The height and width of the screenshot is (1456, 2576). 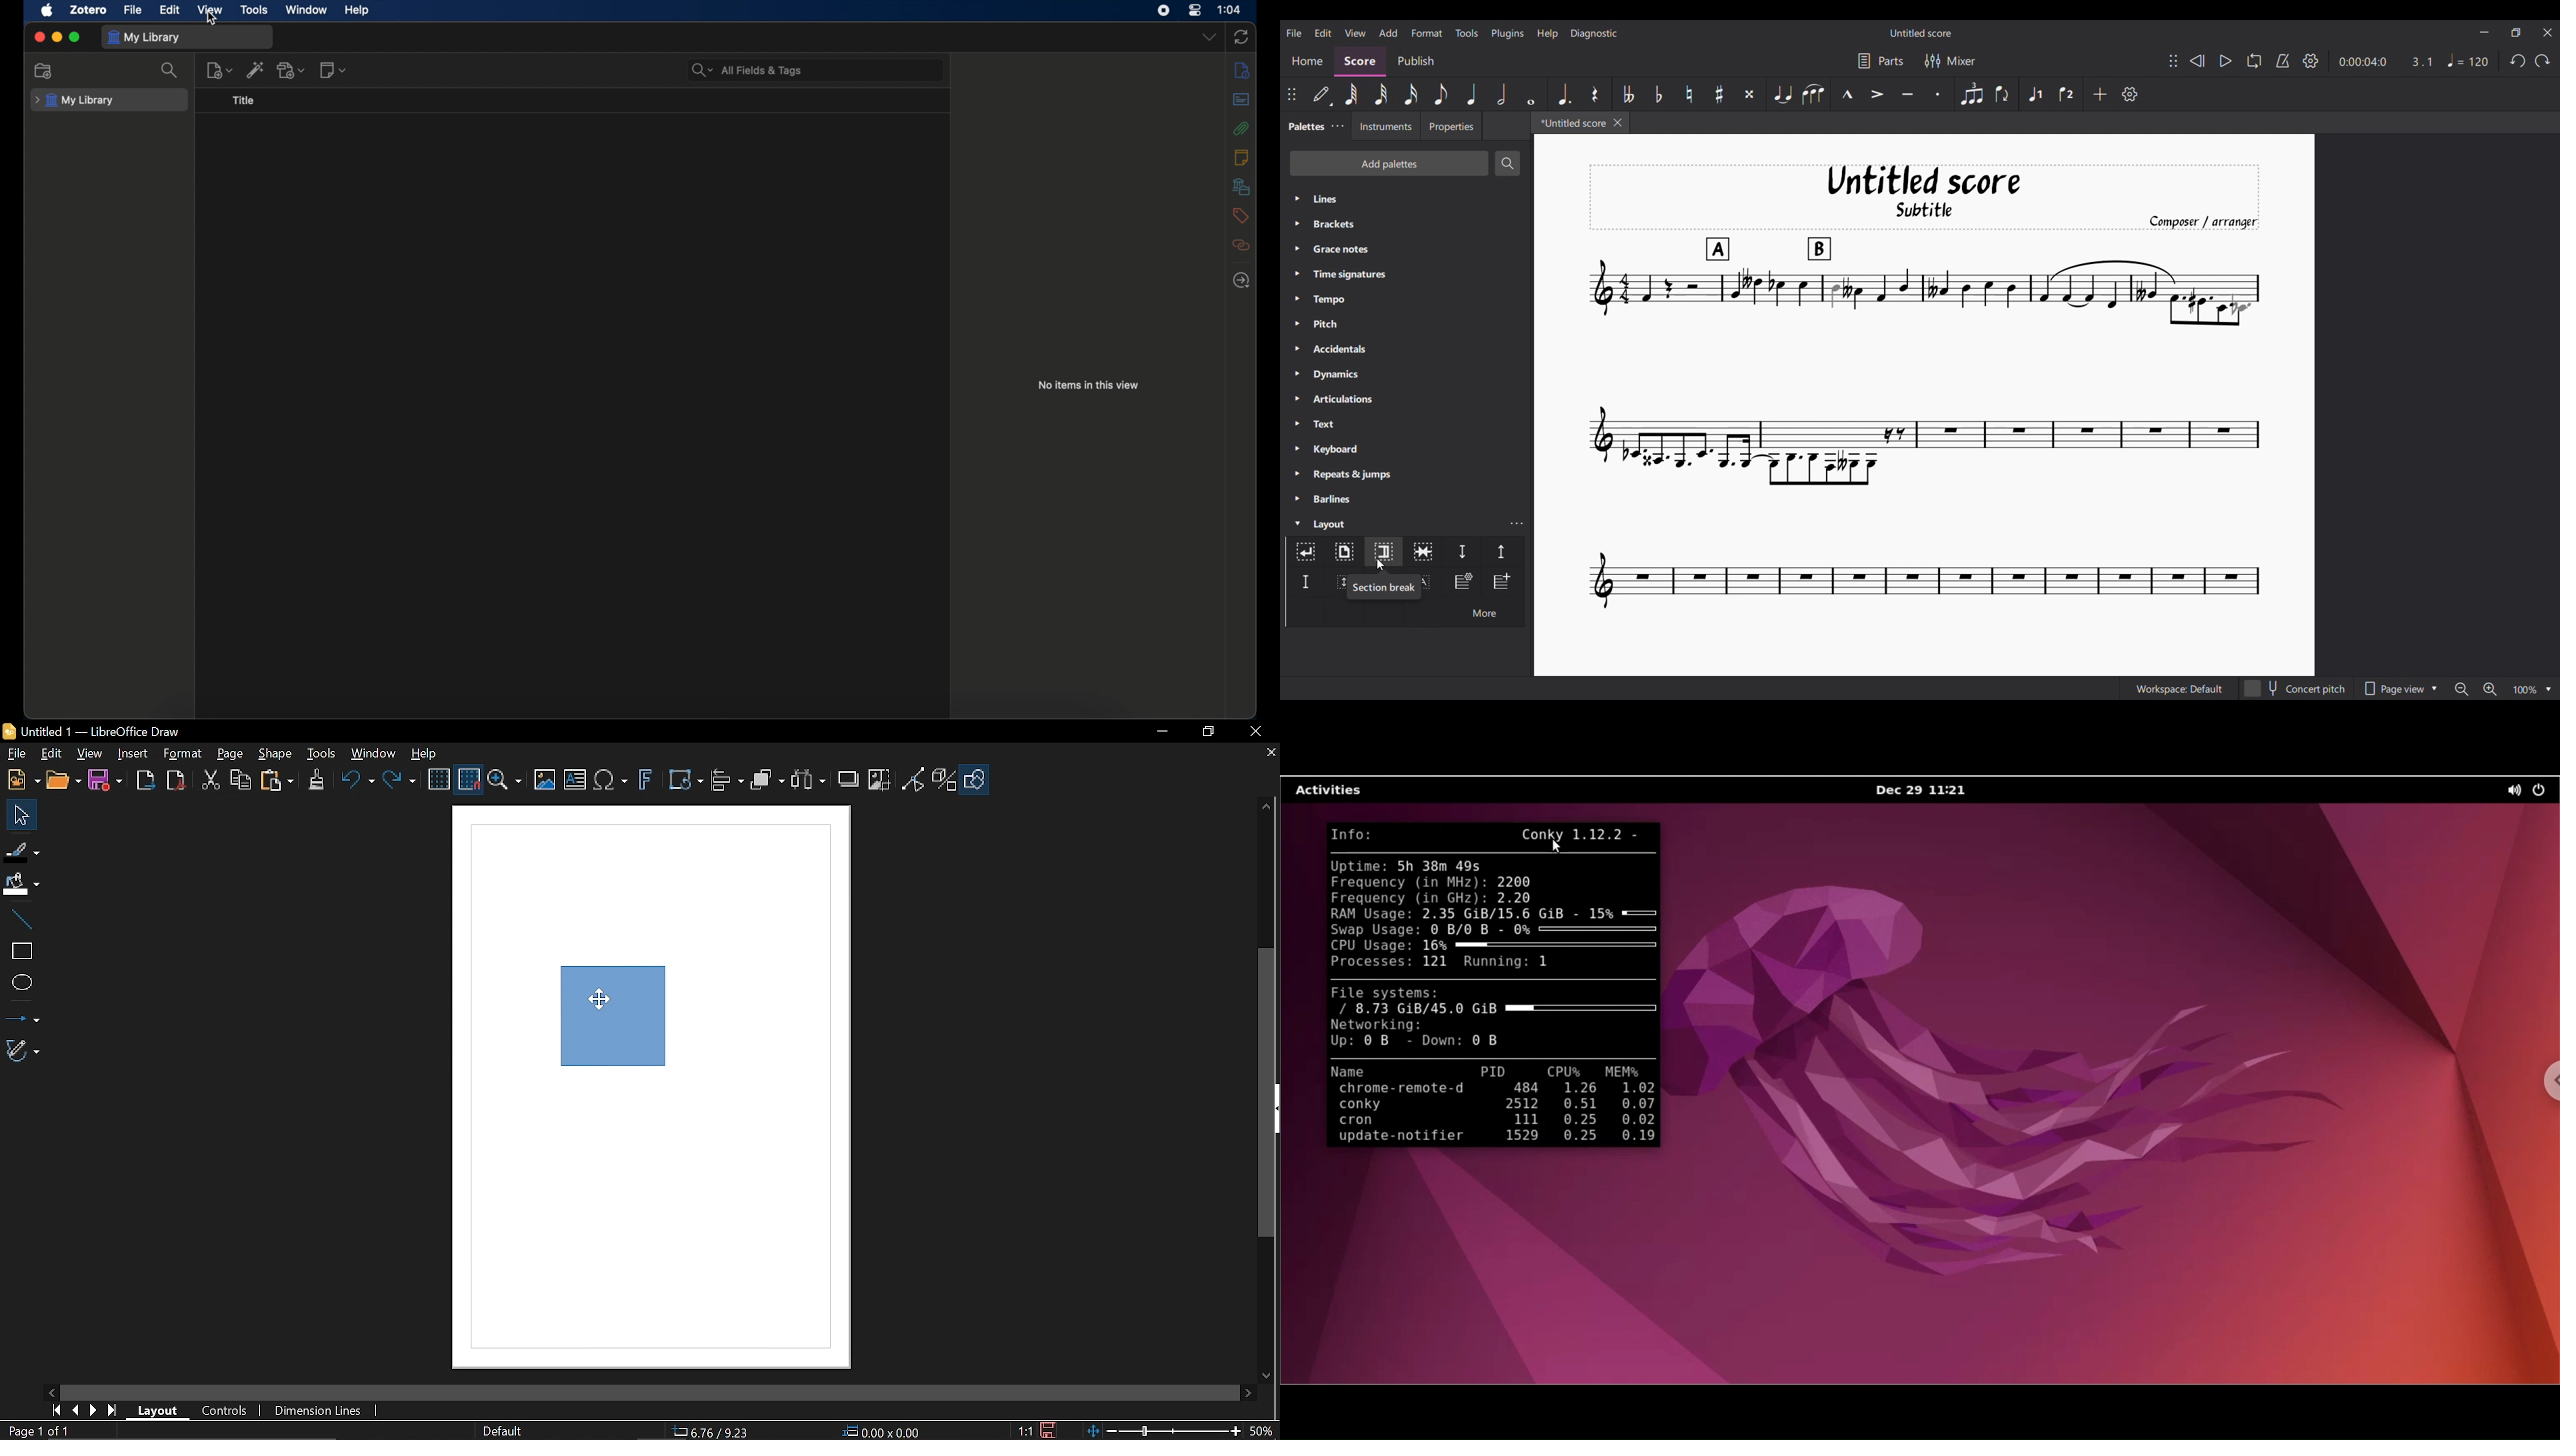 I want to click on Tempo, so click(x=2468, y=61).